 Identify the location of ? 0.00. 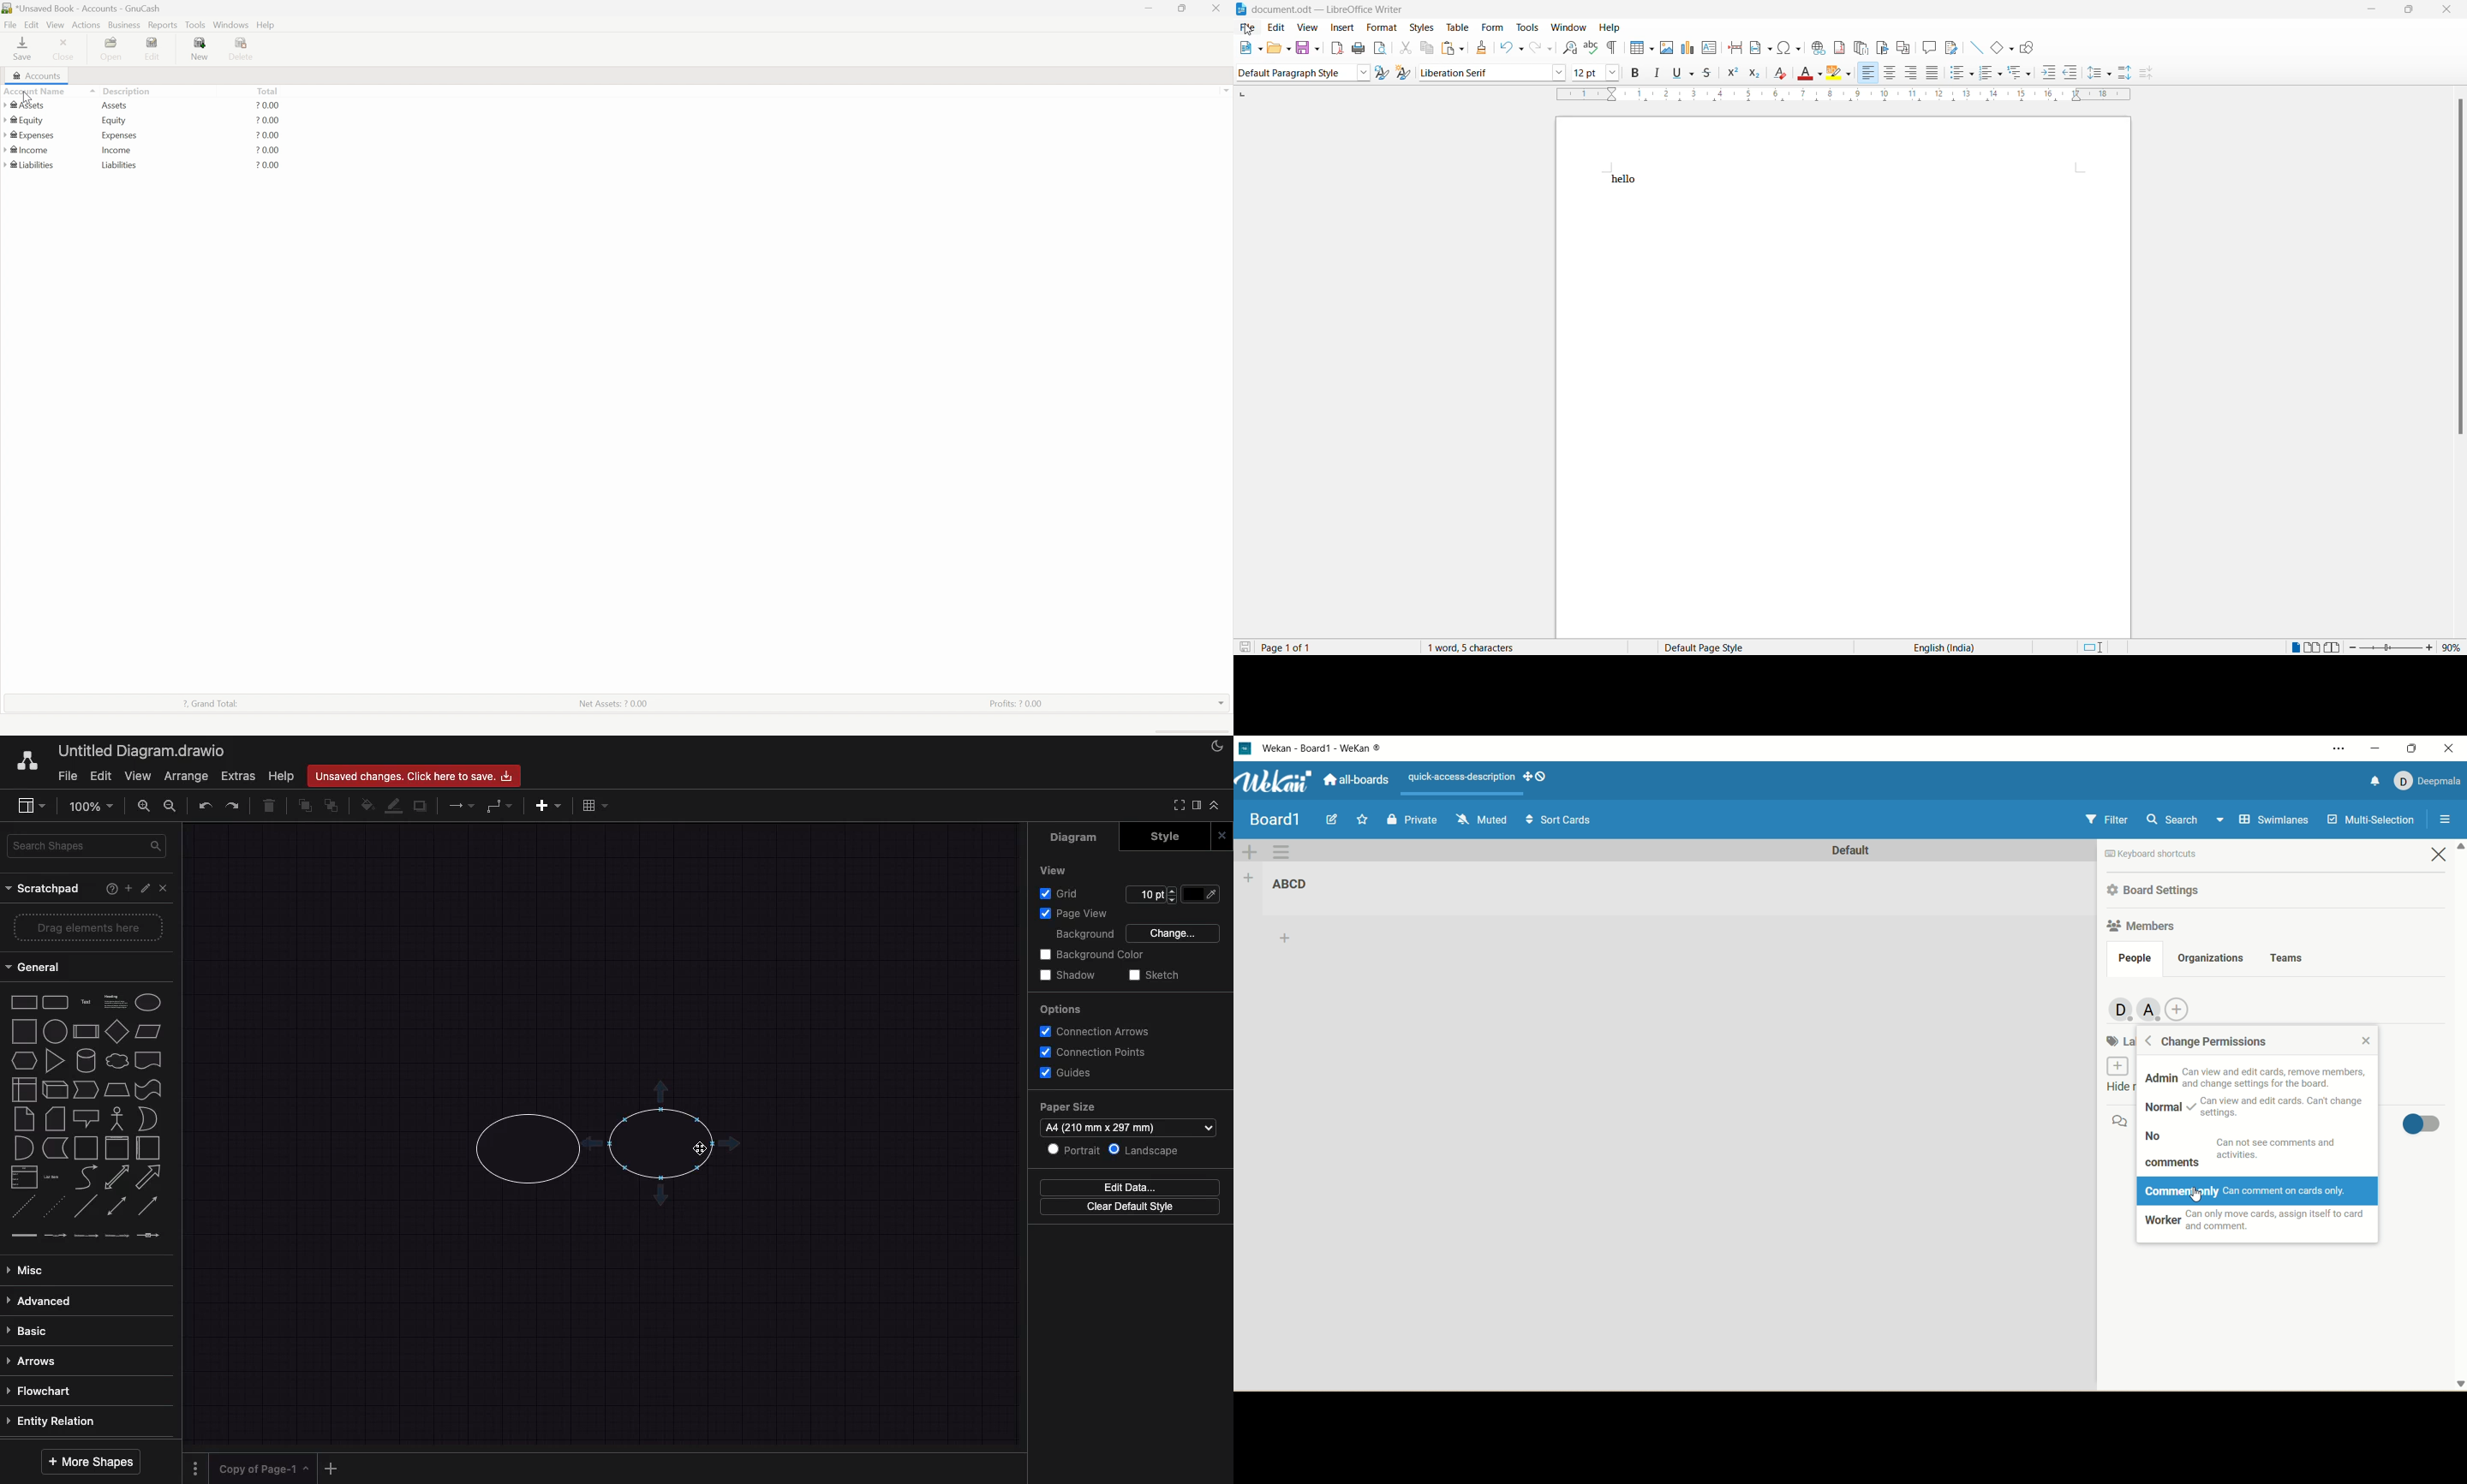
(267, 135).